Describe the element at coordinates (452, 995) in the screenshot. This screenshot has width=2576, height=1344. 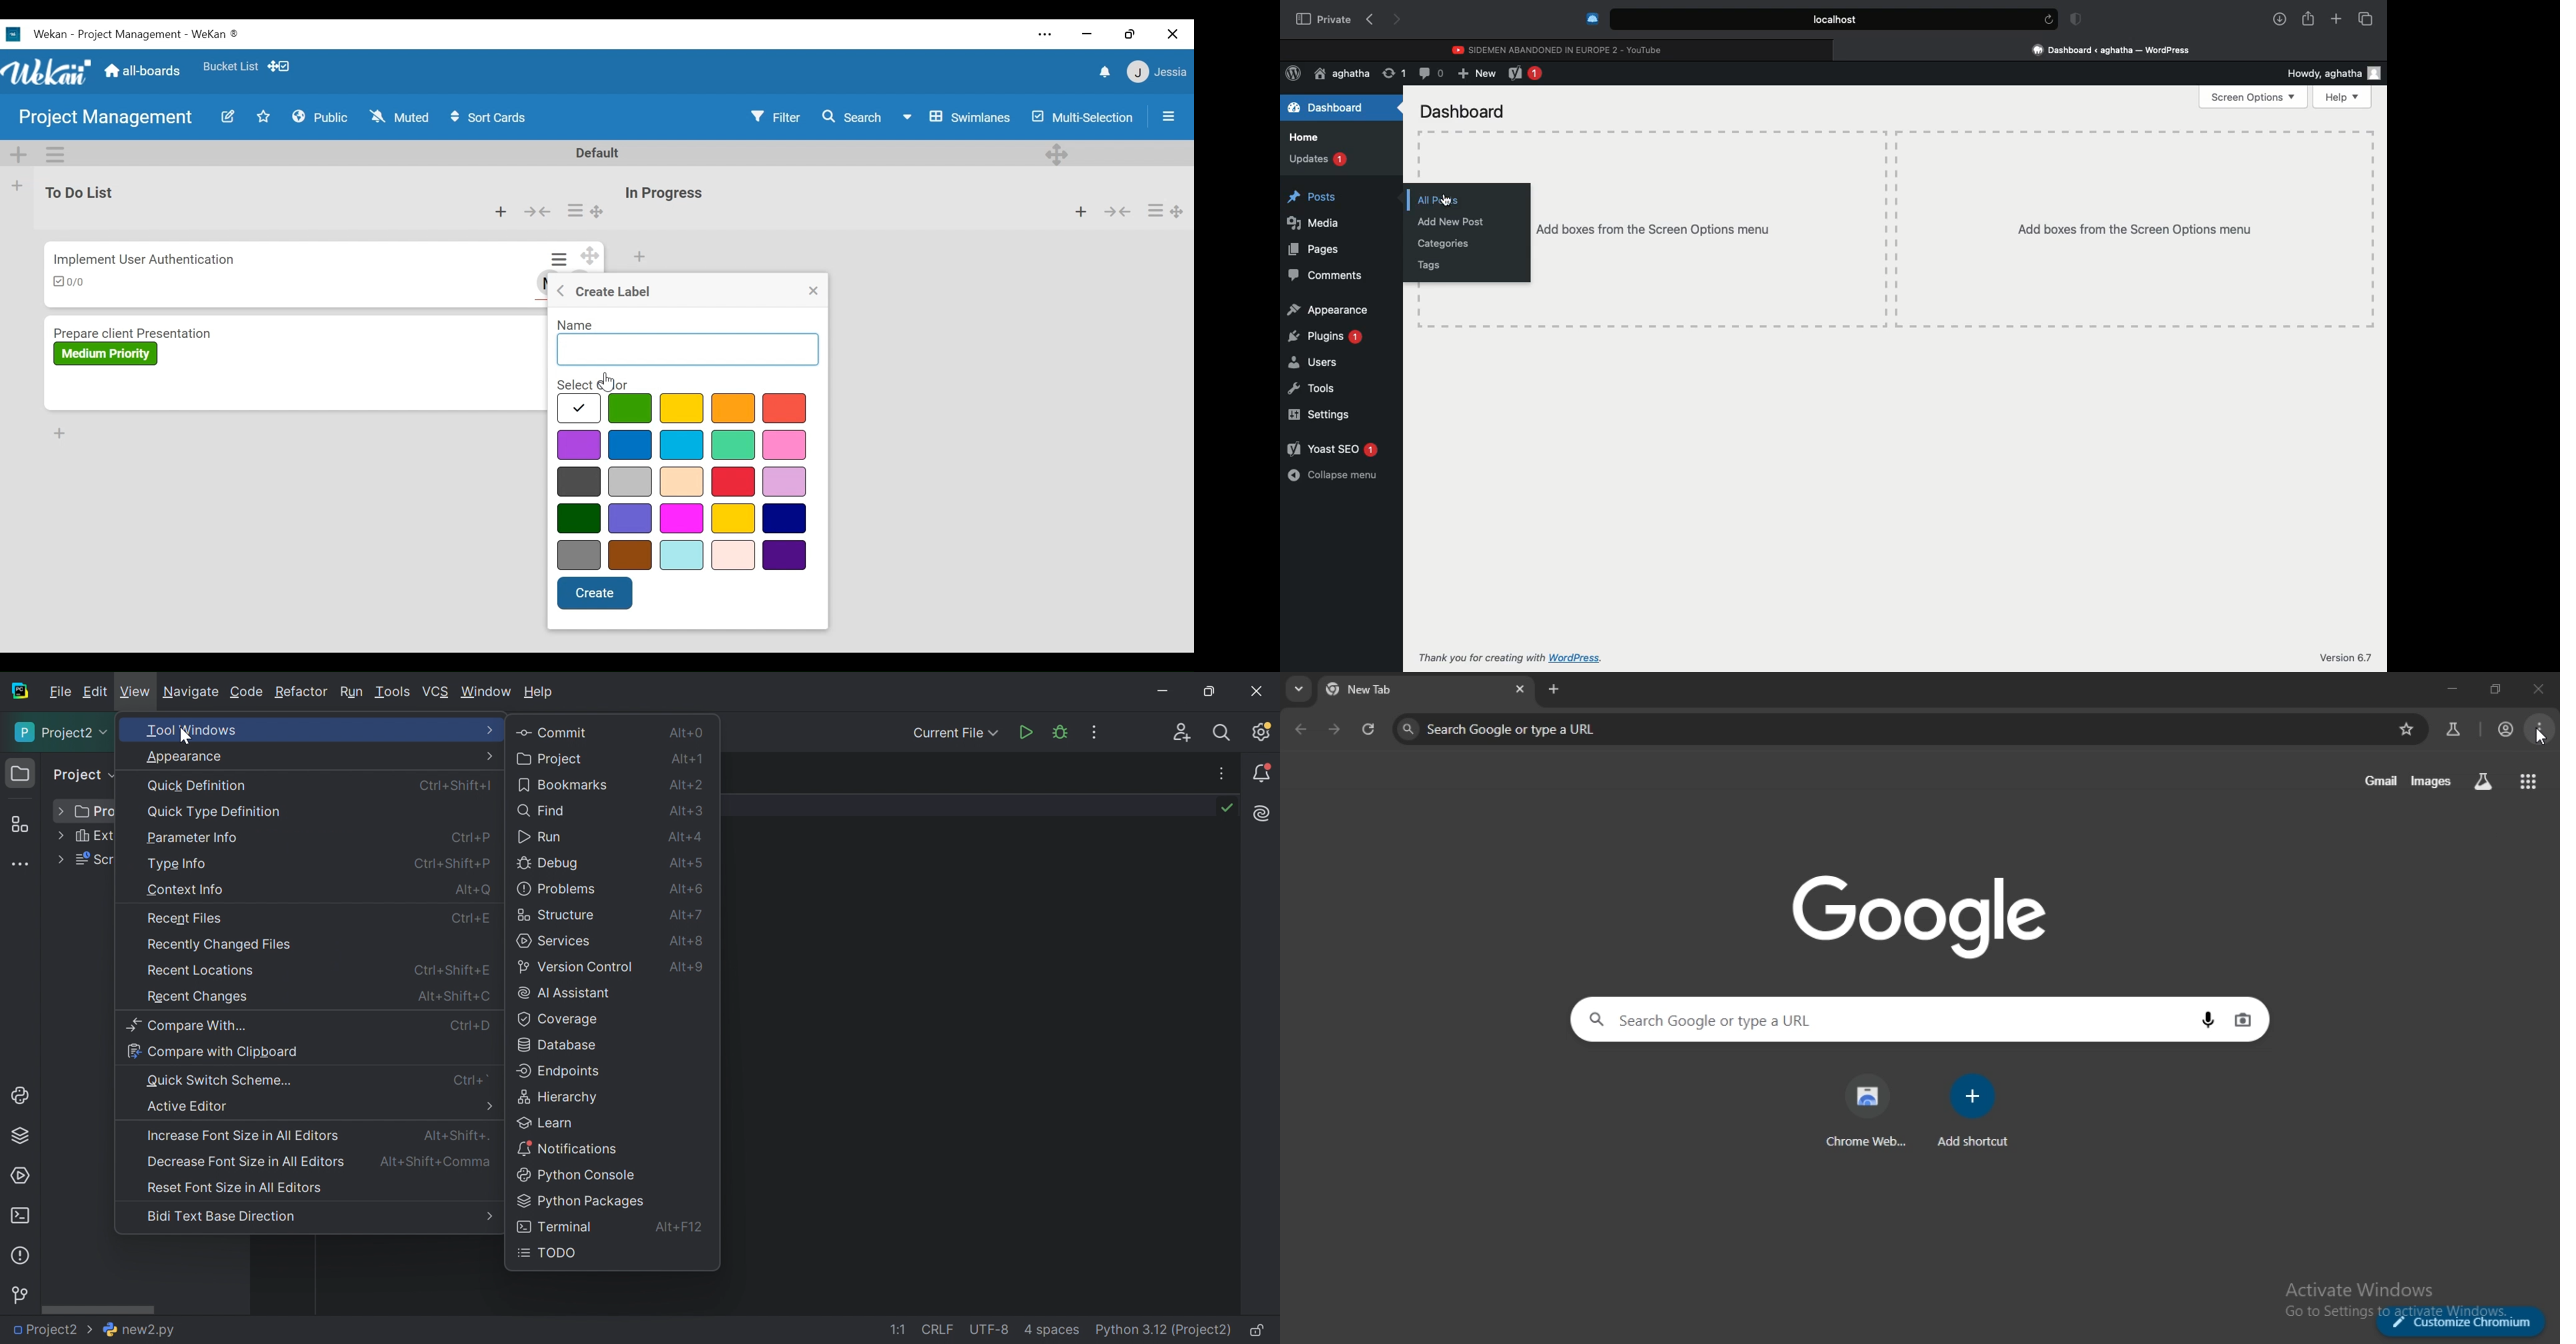
I see `Alt+Shift+C` at that location.